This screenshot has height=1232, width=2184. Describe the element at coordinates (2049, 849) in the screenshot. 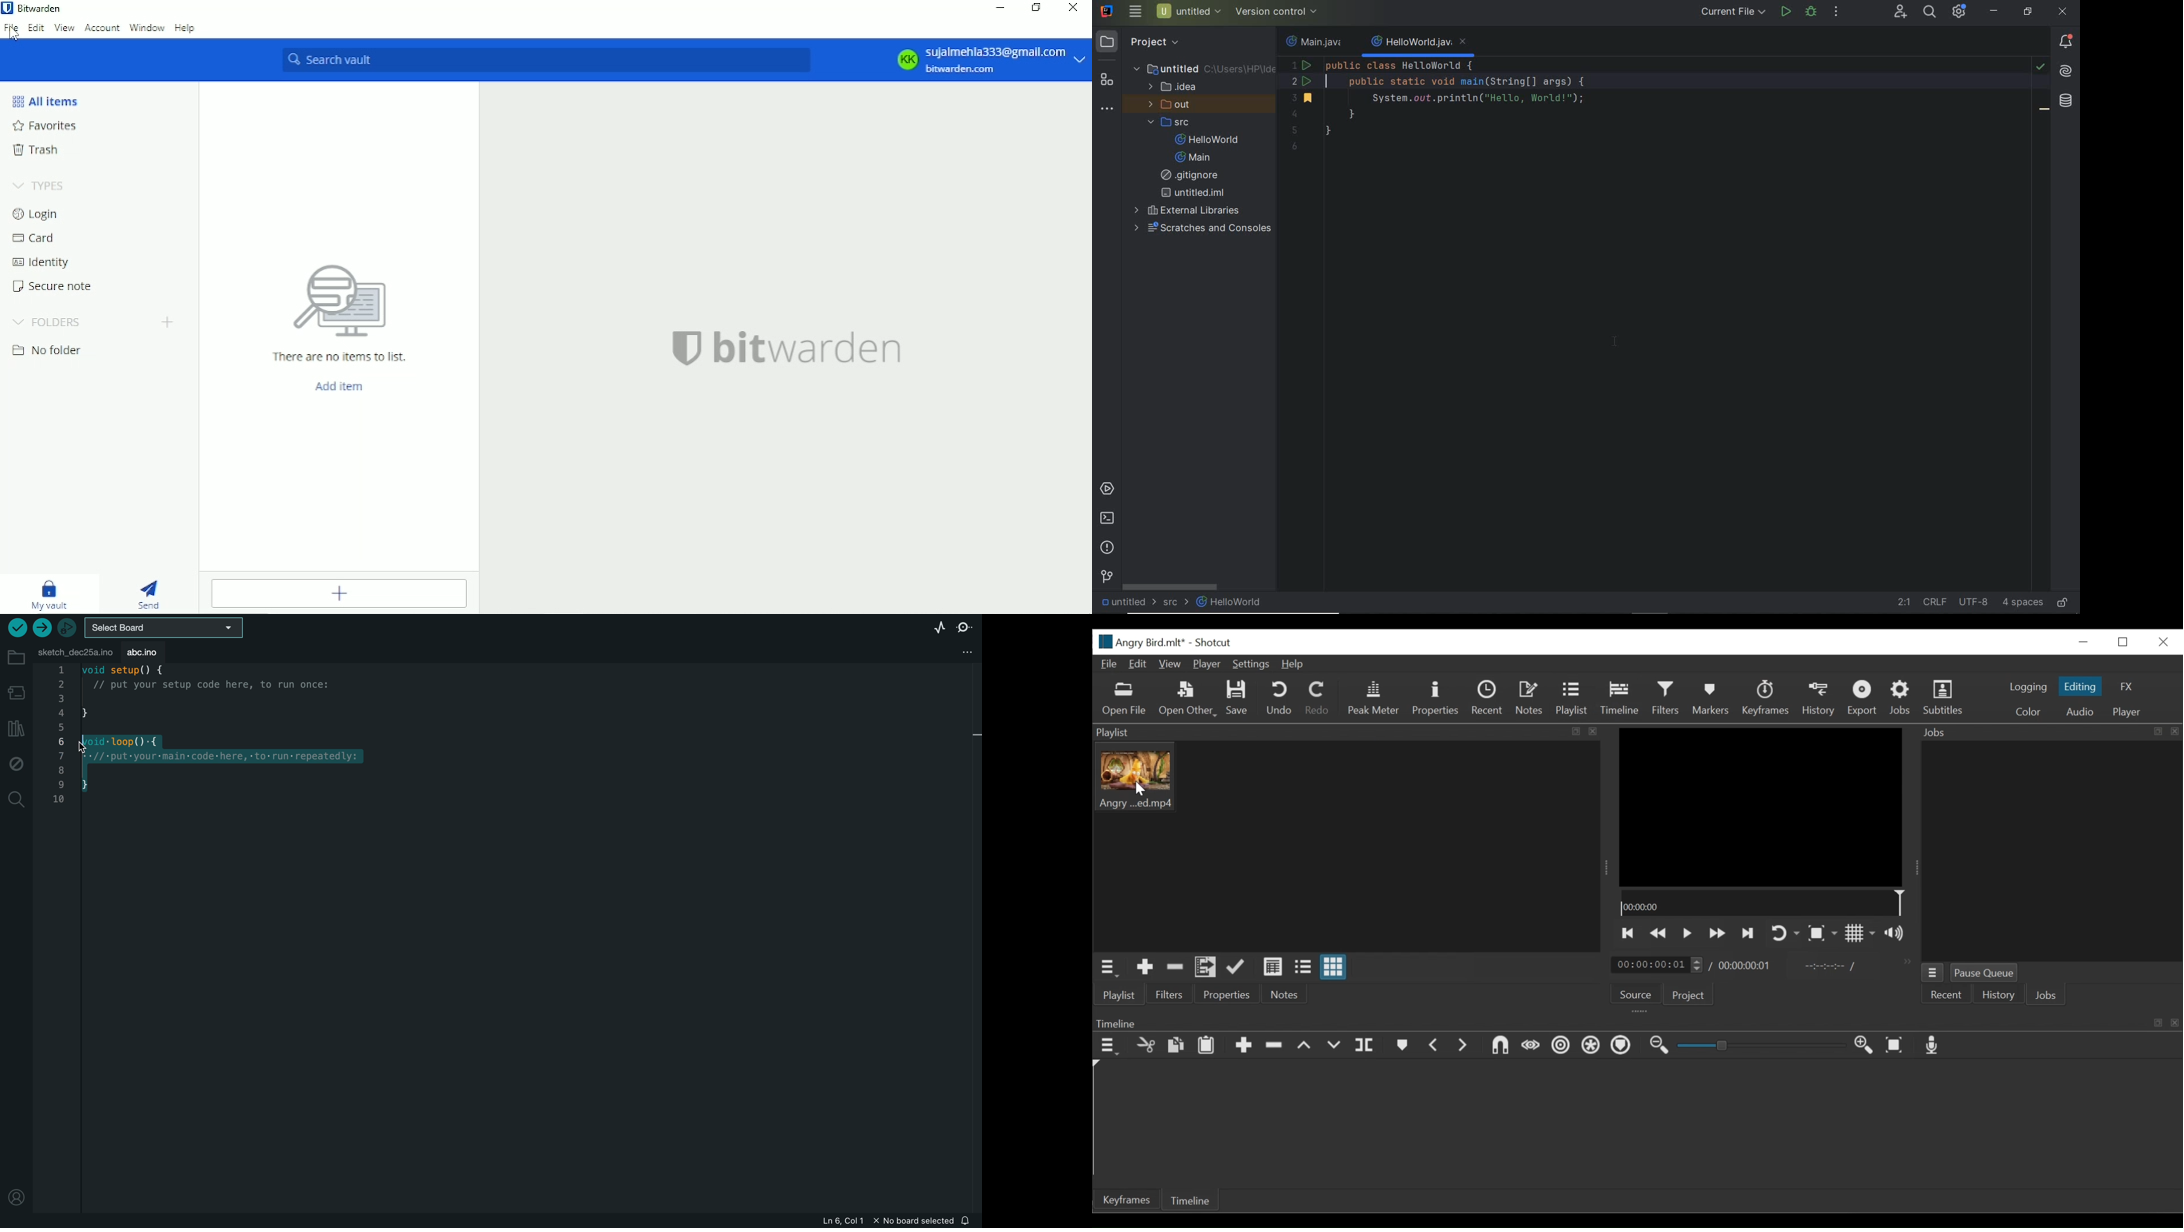

I see `Jobs Panel` at that location.